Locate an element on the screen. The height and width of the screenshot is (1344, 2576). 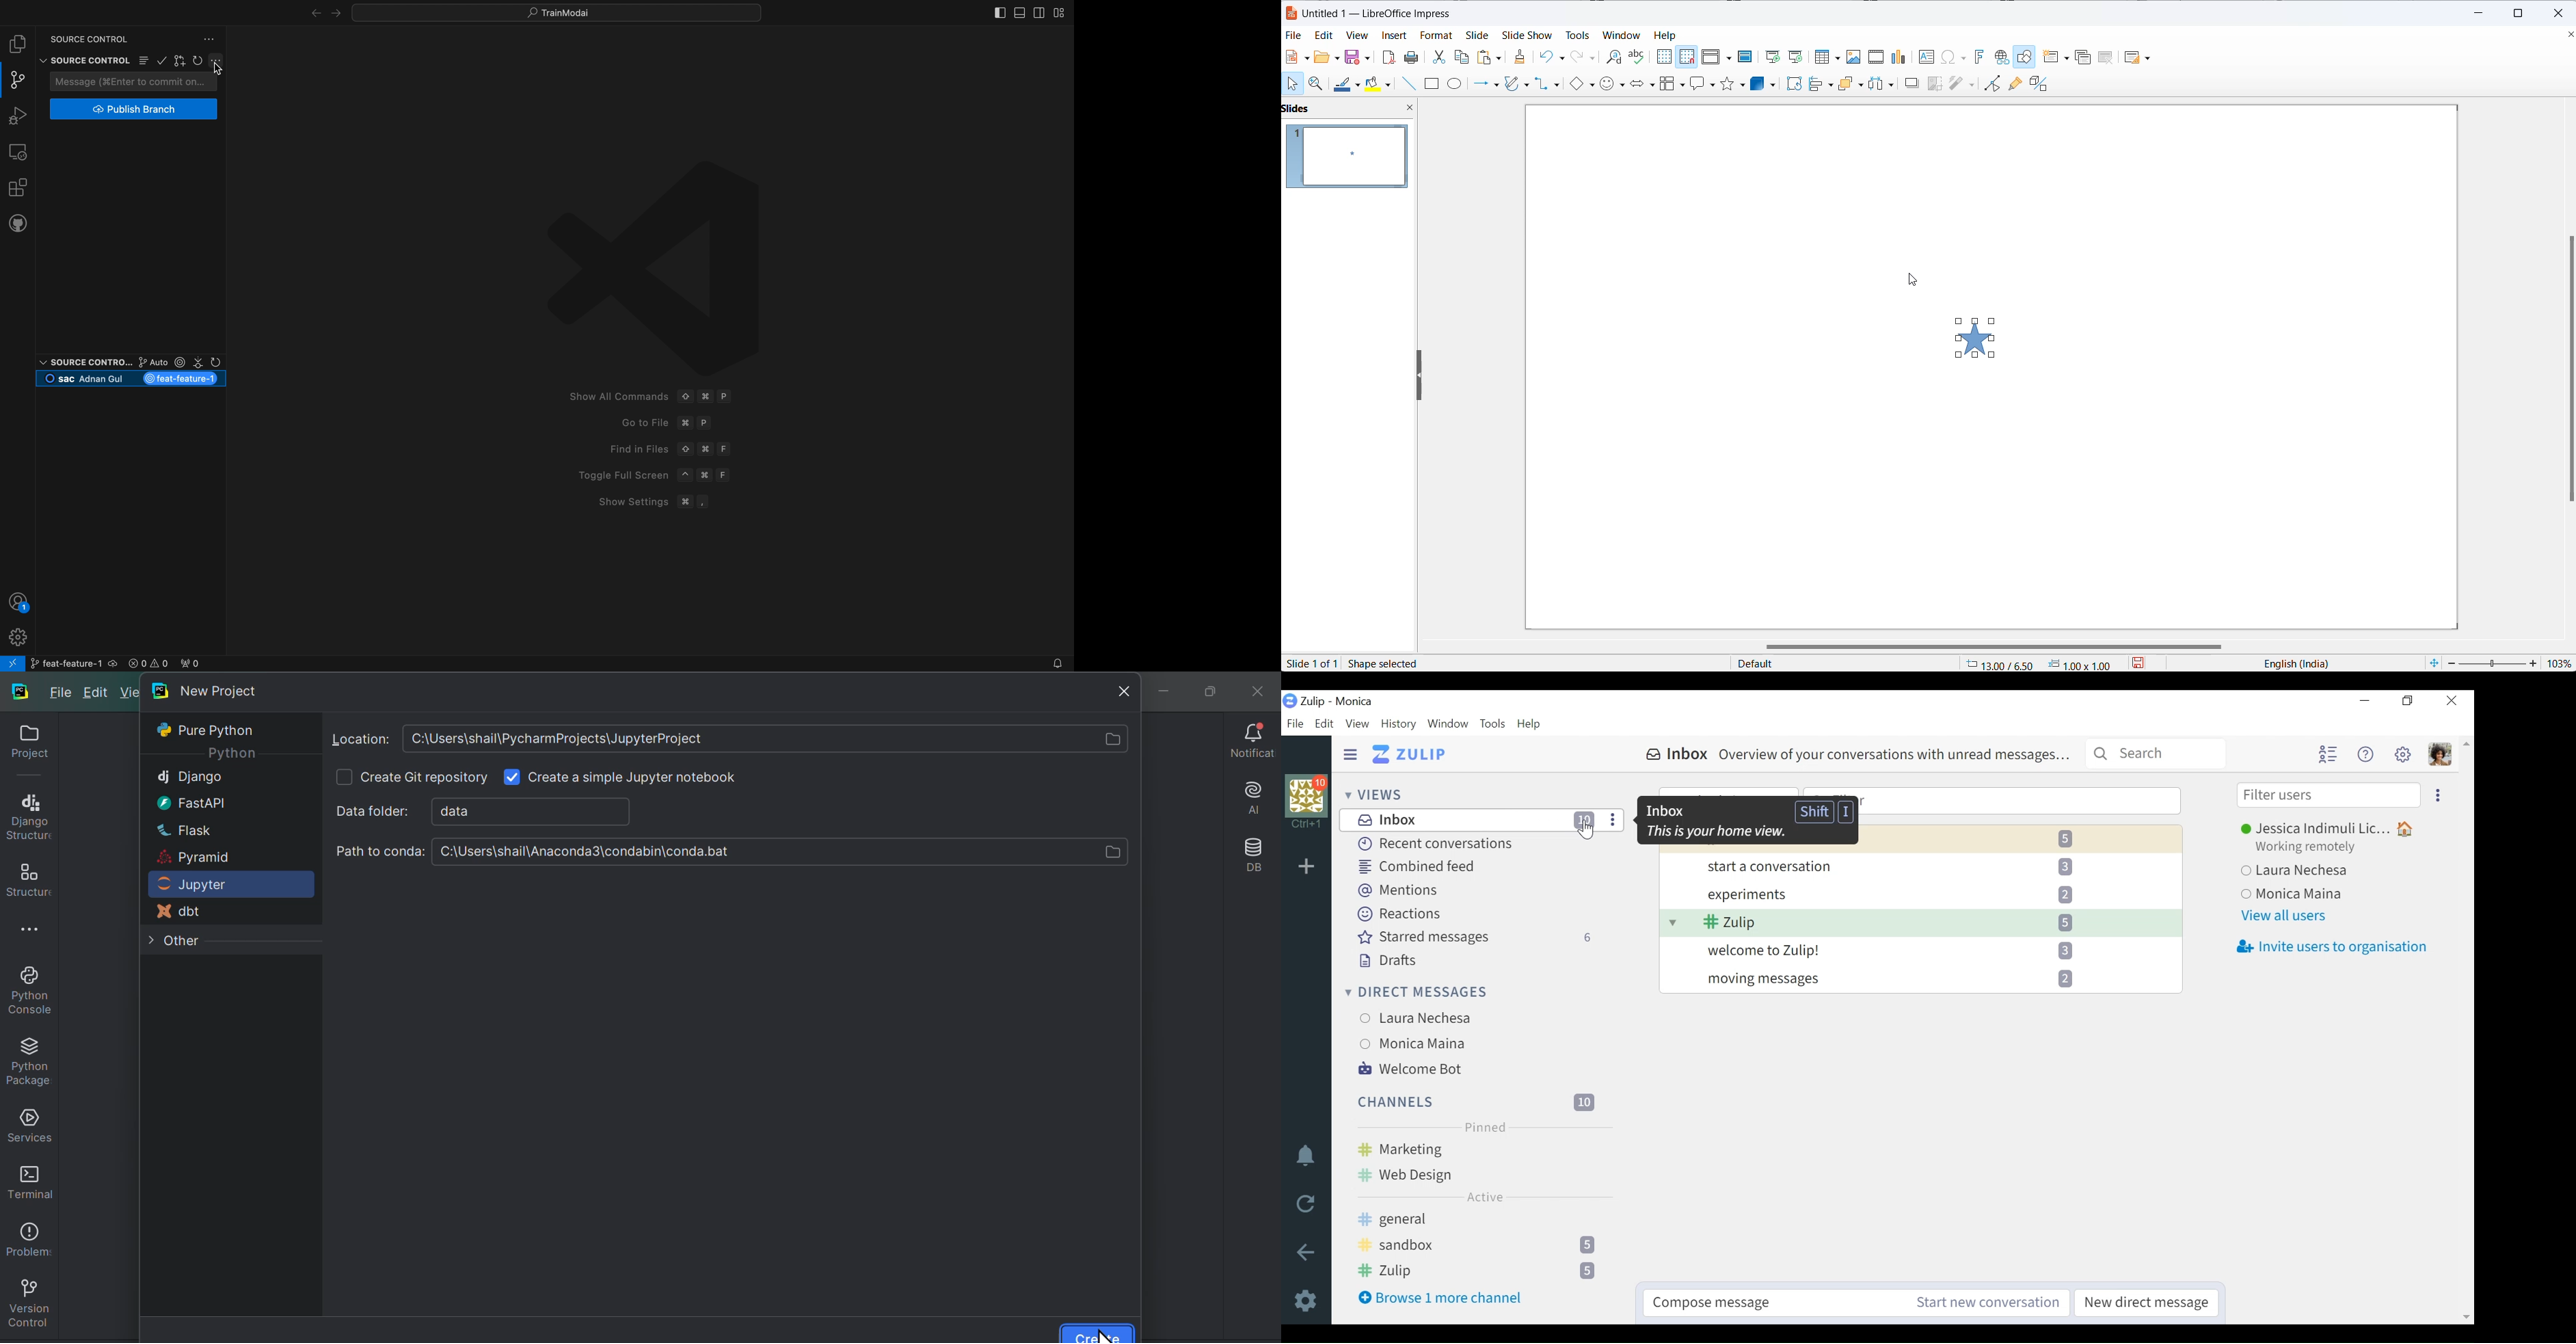
align is located at coordinates (1821, 85).